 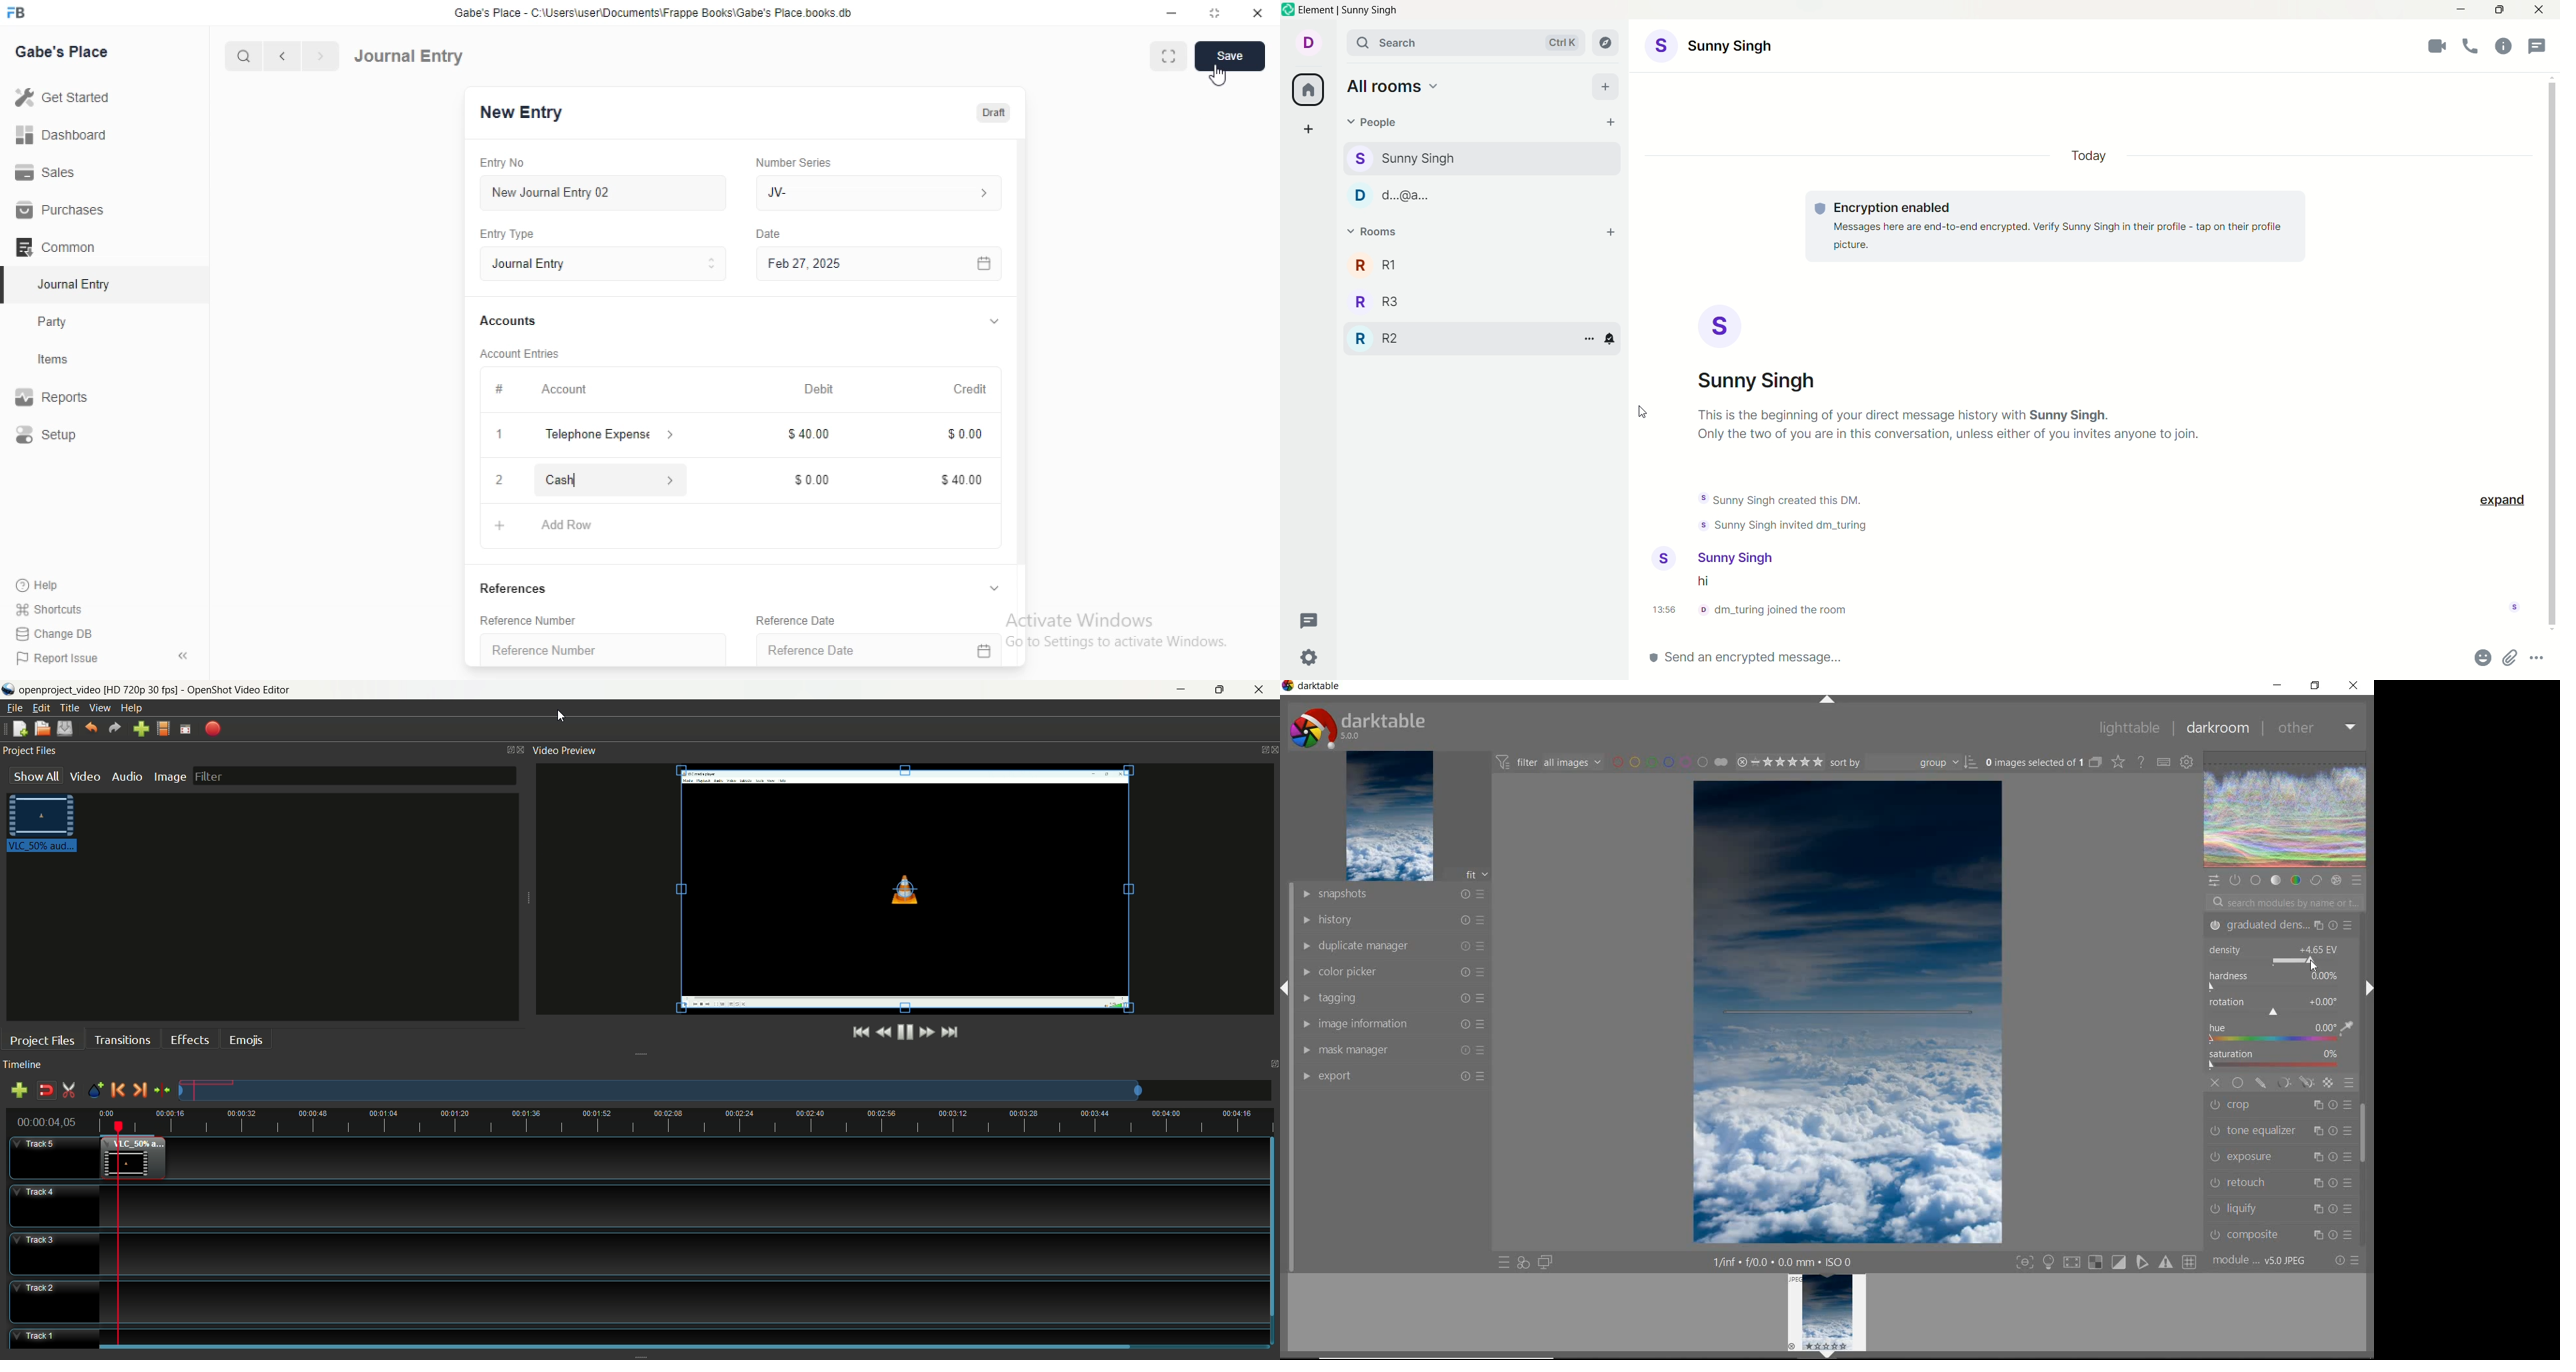 I want to click on time, so click(x=1667, y=611).